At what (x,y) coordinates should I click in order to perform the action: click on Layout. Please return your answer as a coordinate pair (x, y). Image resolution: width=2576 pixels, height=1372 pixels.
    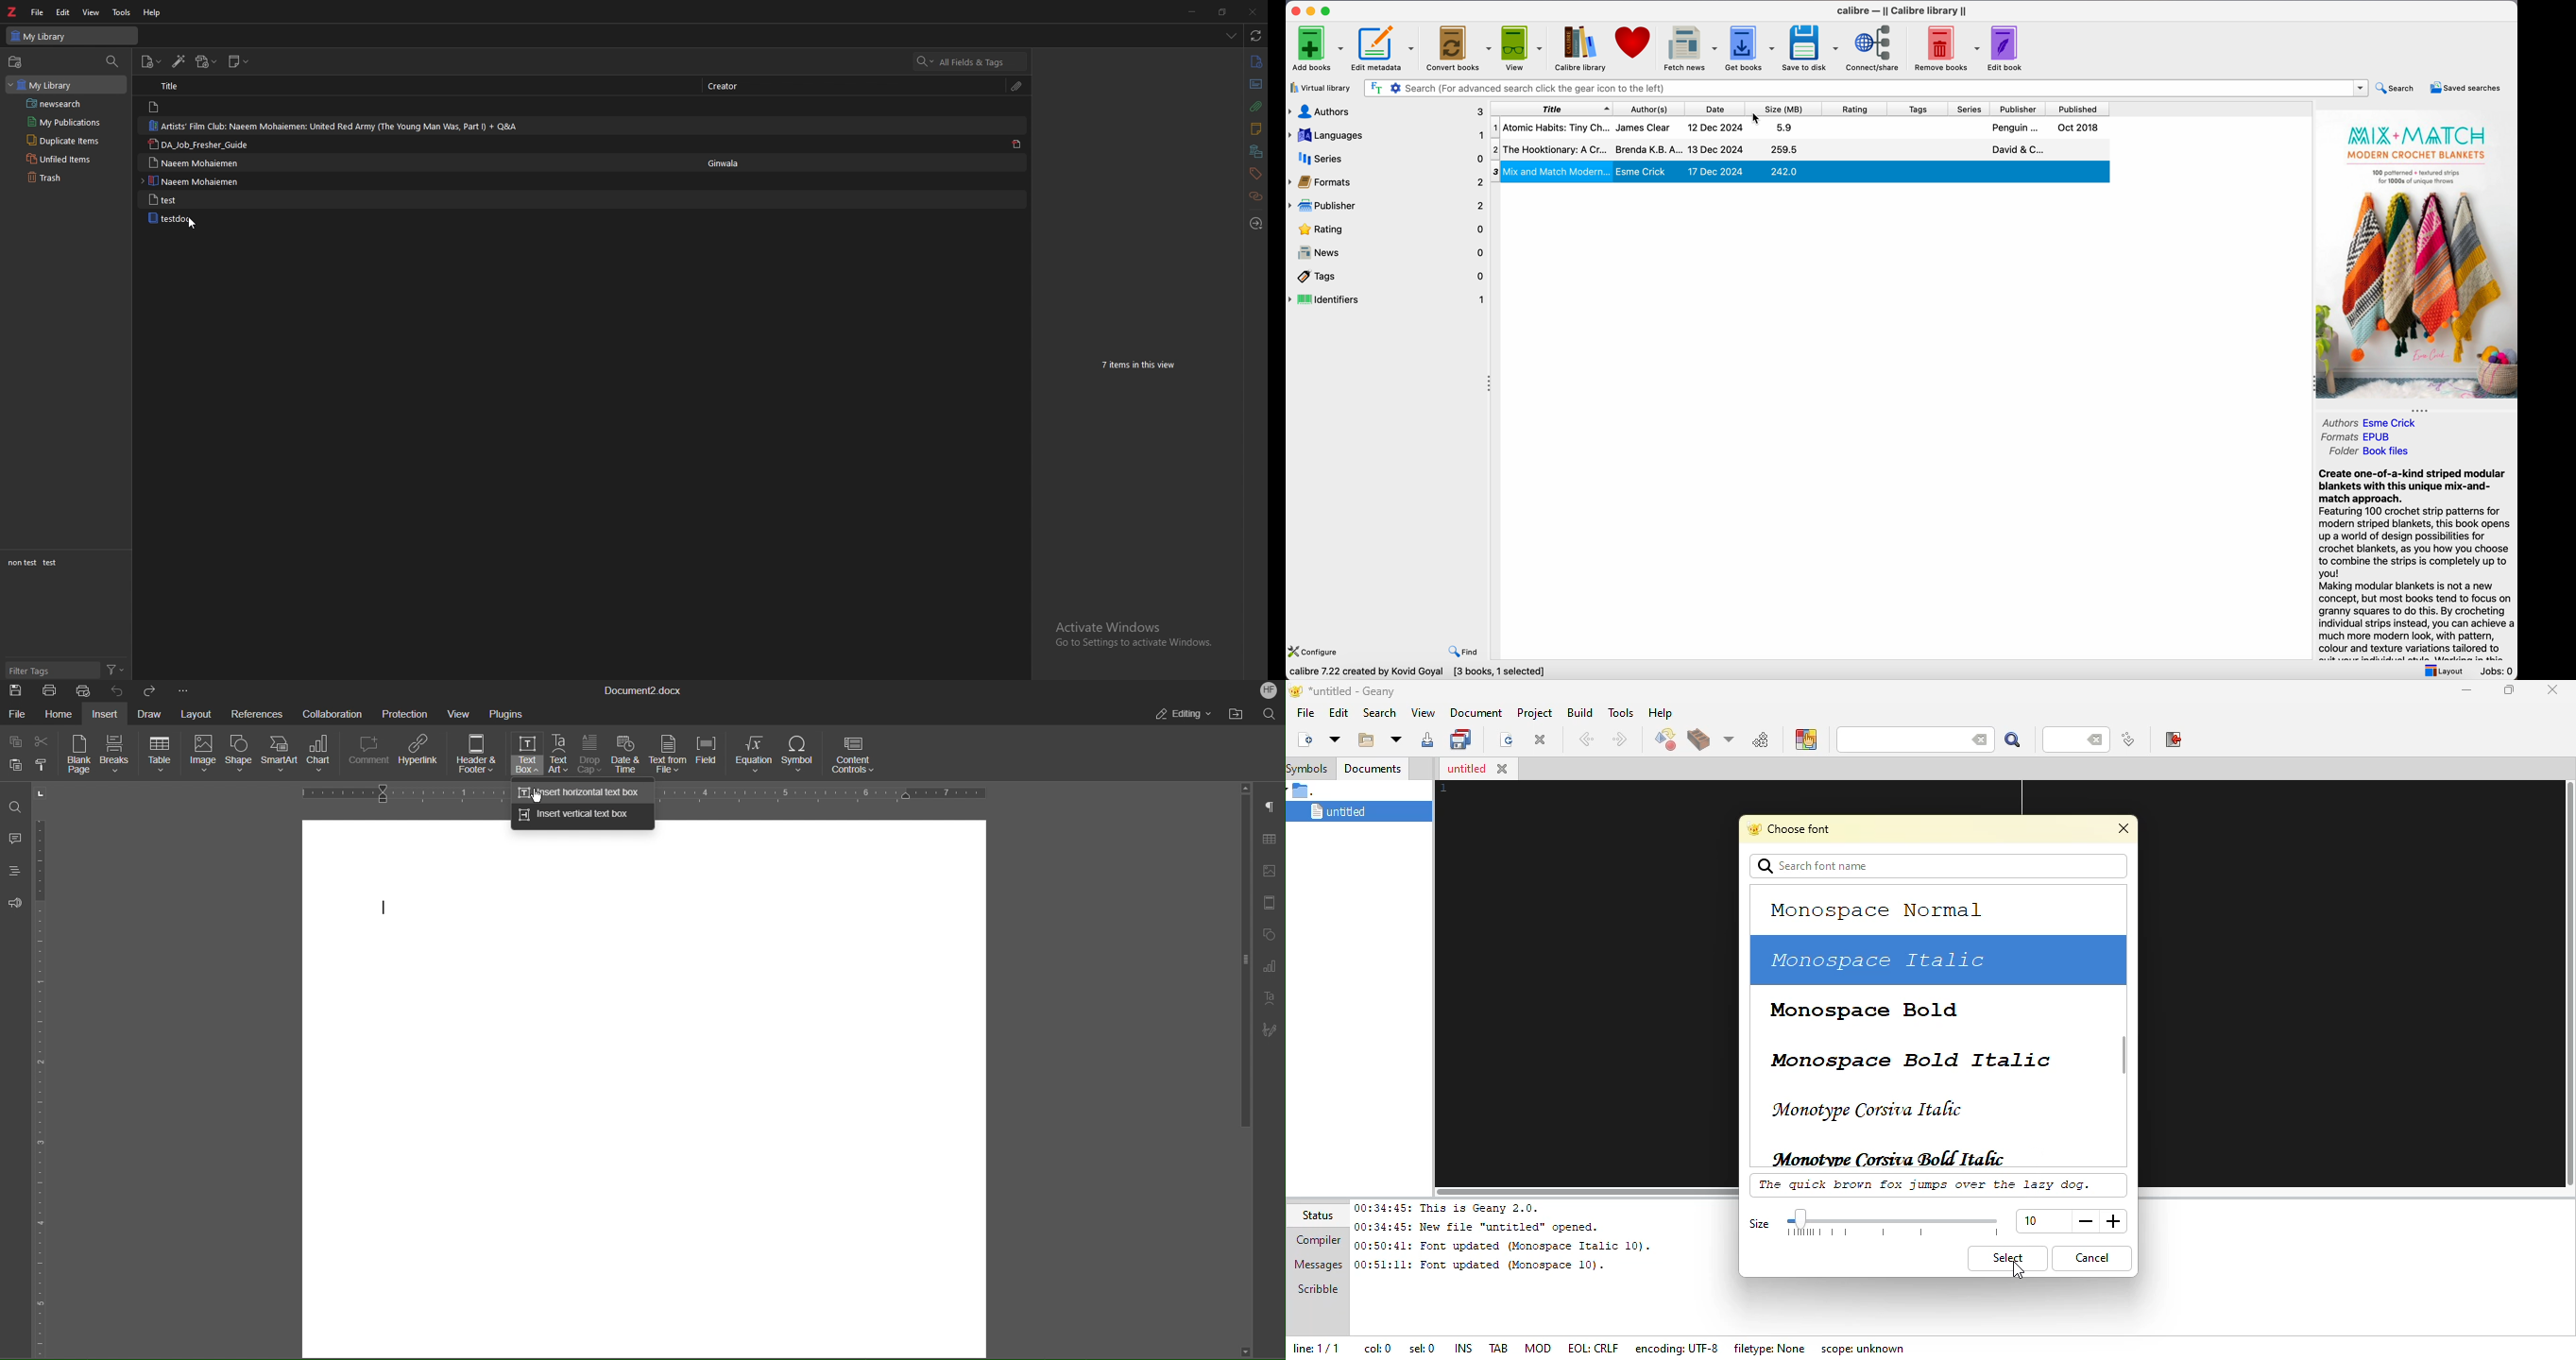
    Looking at the image, I should click on (195, 714).